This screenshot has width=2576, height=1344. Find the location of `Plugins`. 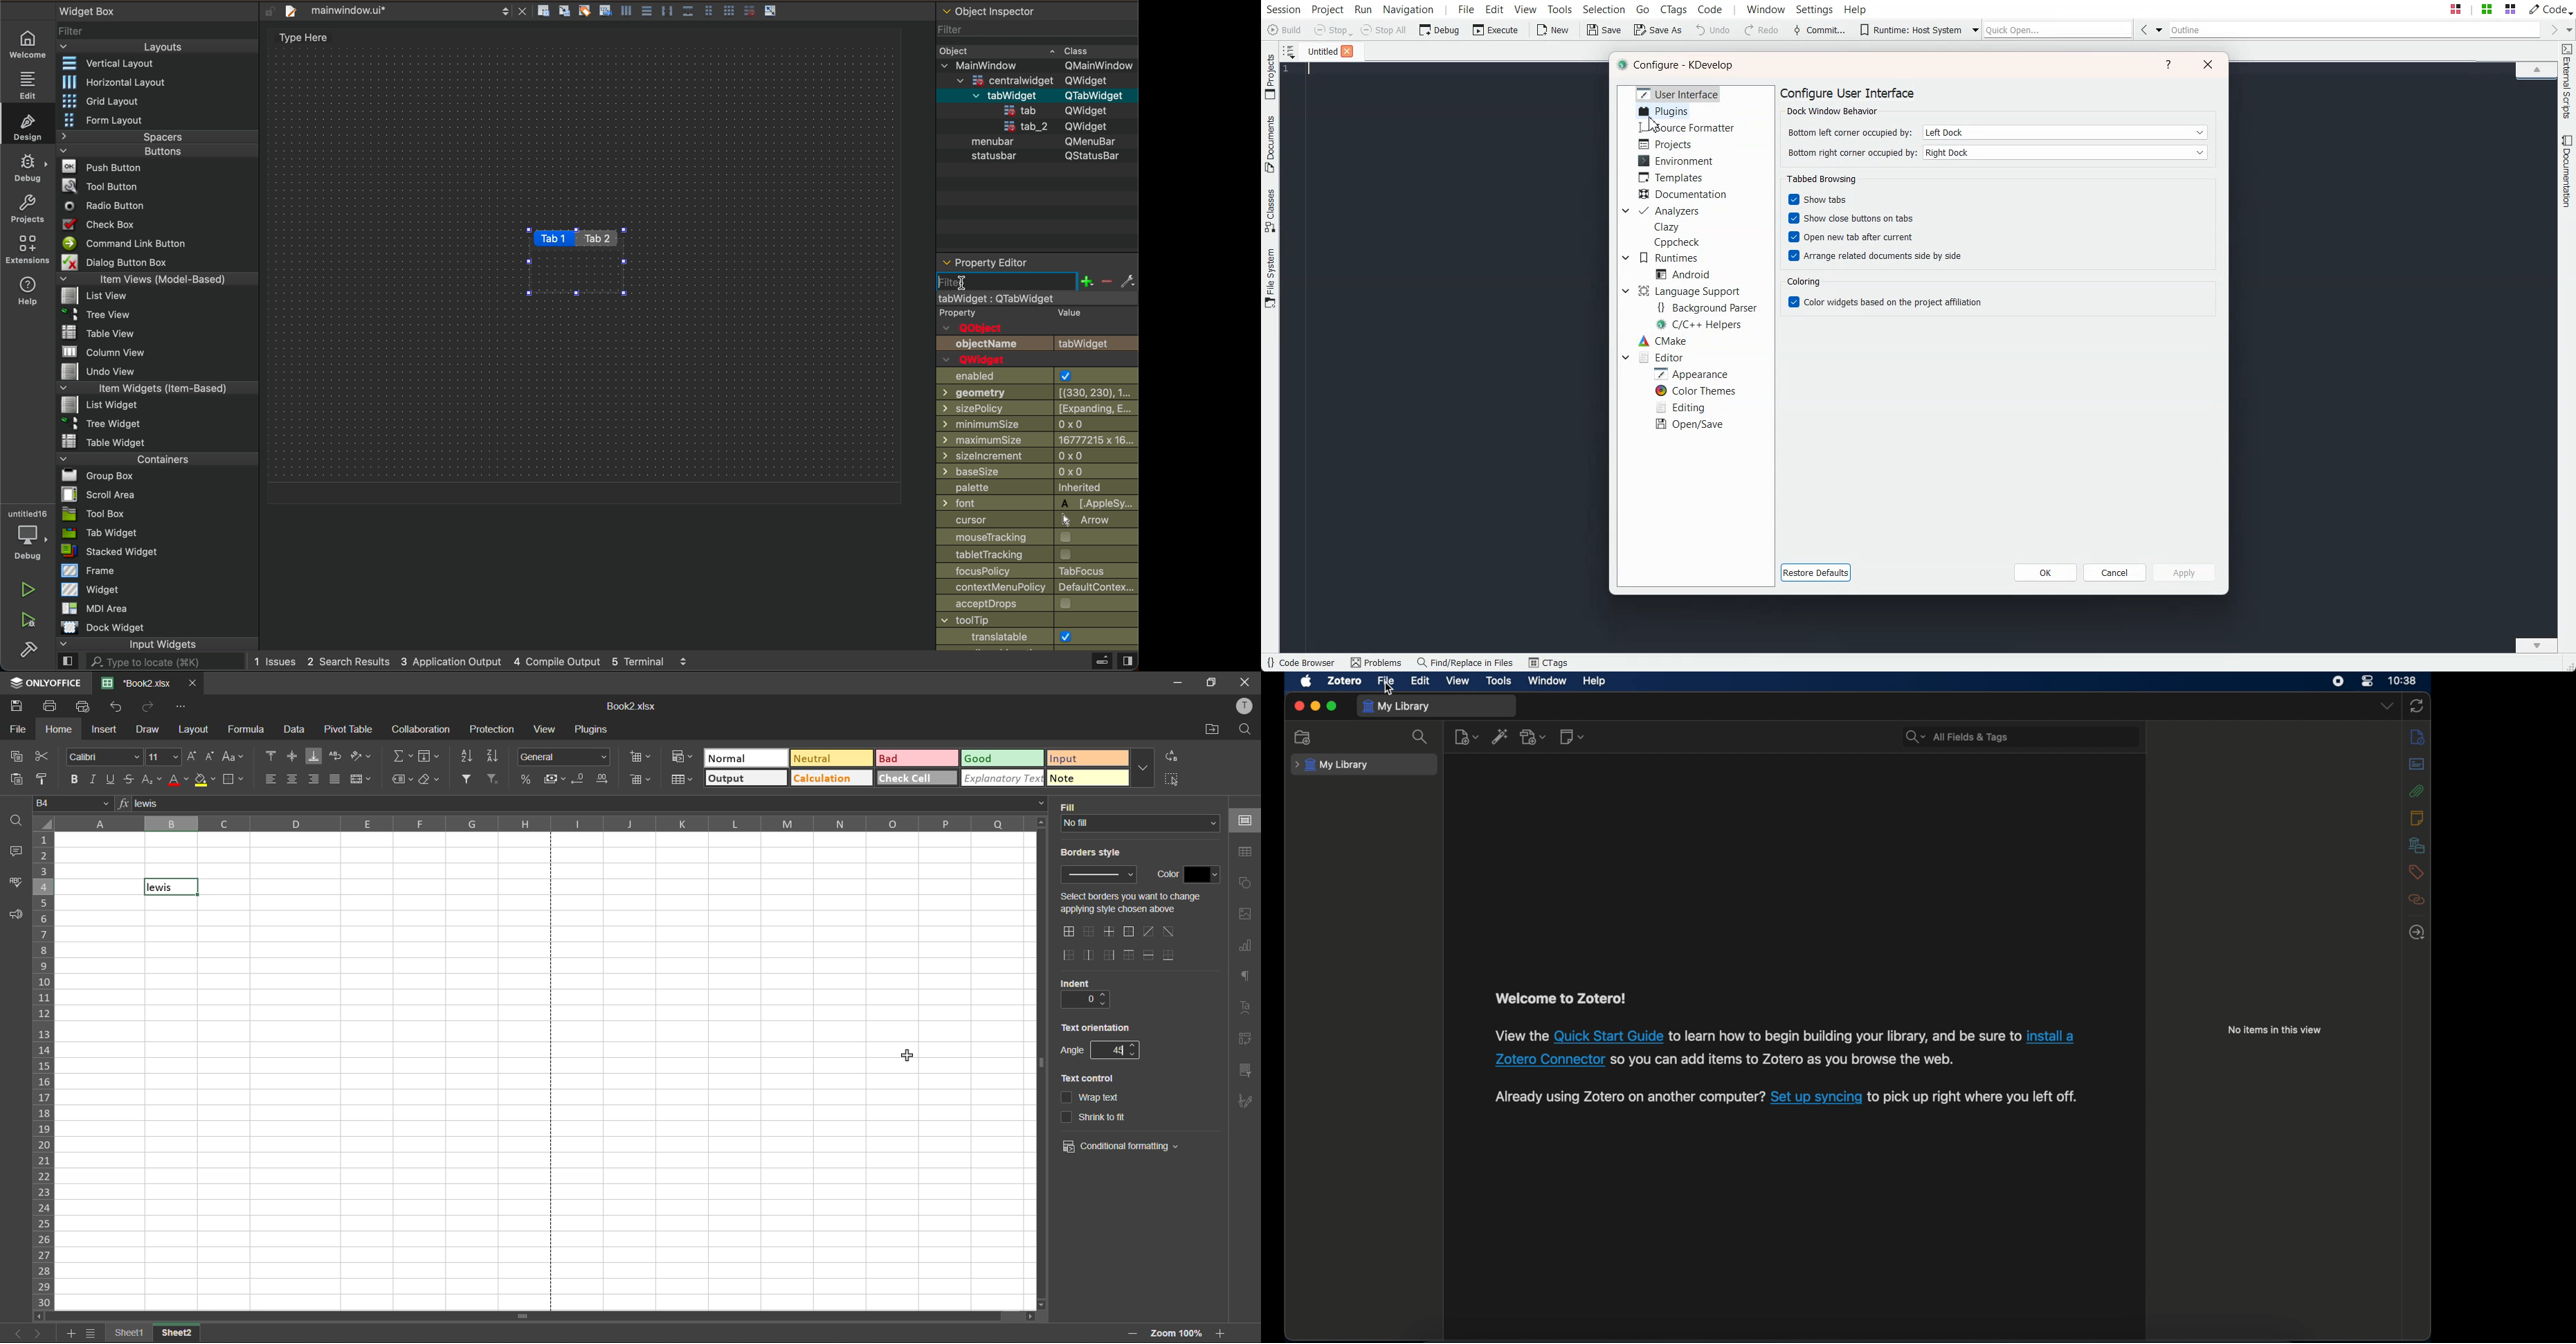

Plugins is located at coordinates (1661, 110).